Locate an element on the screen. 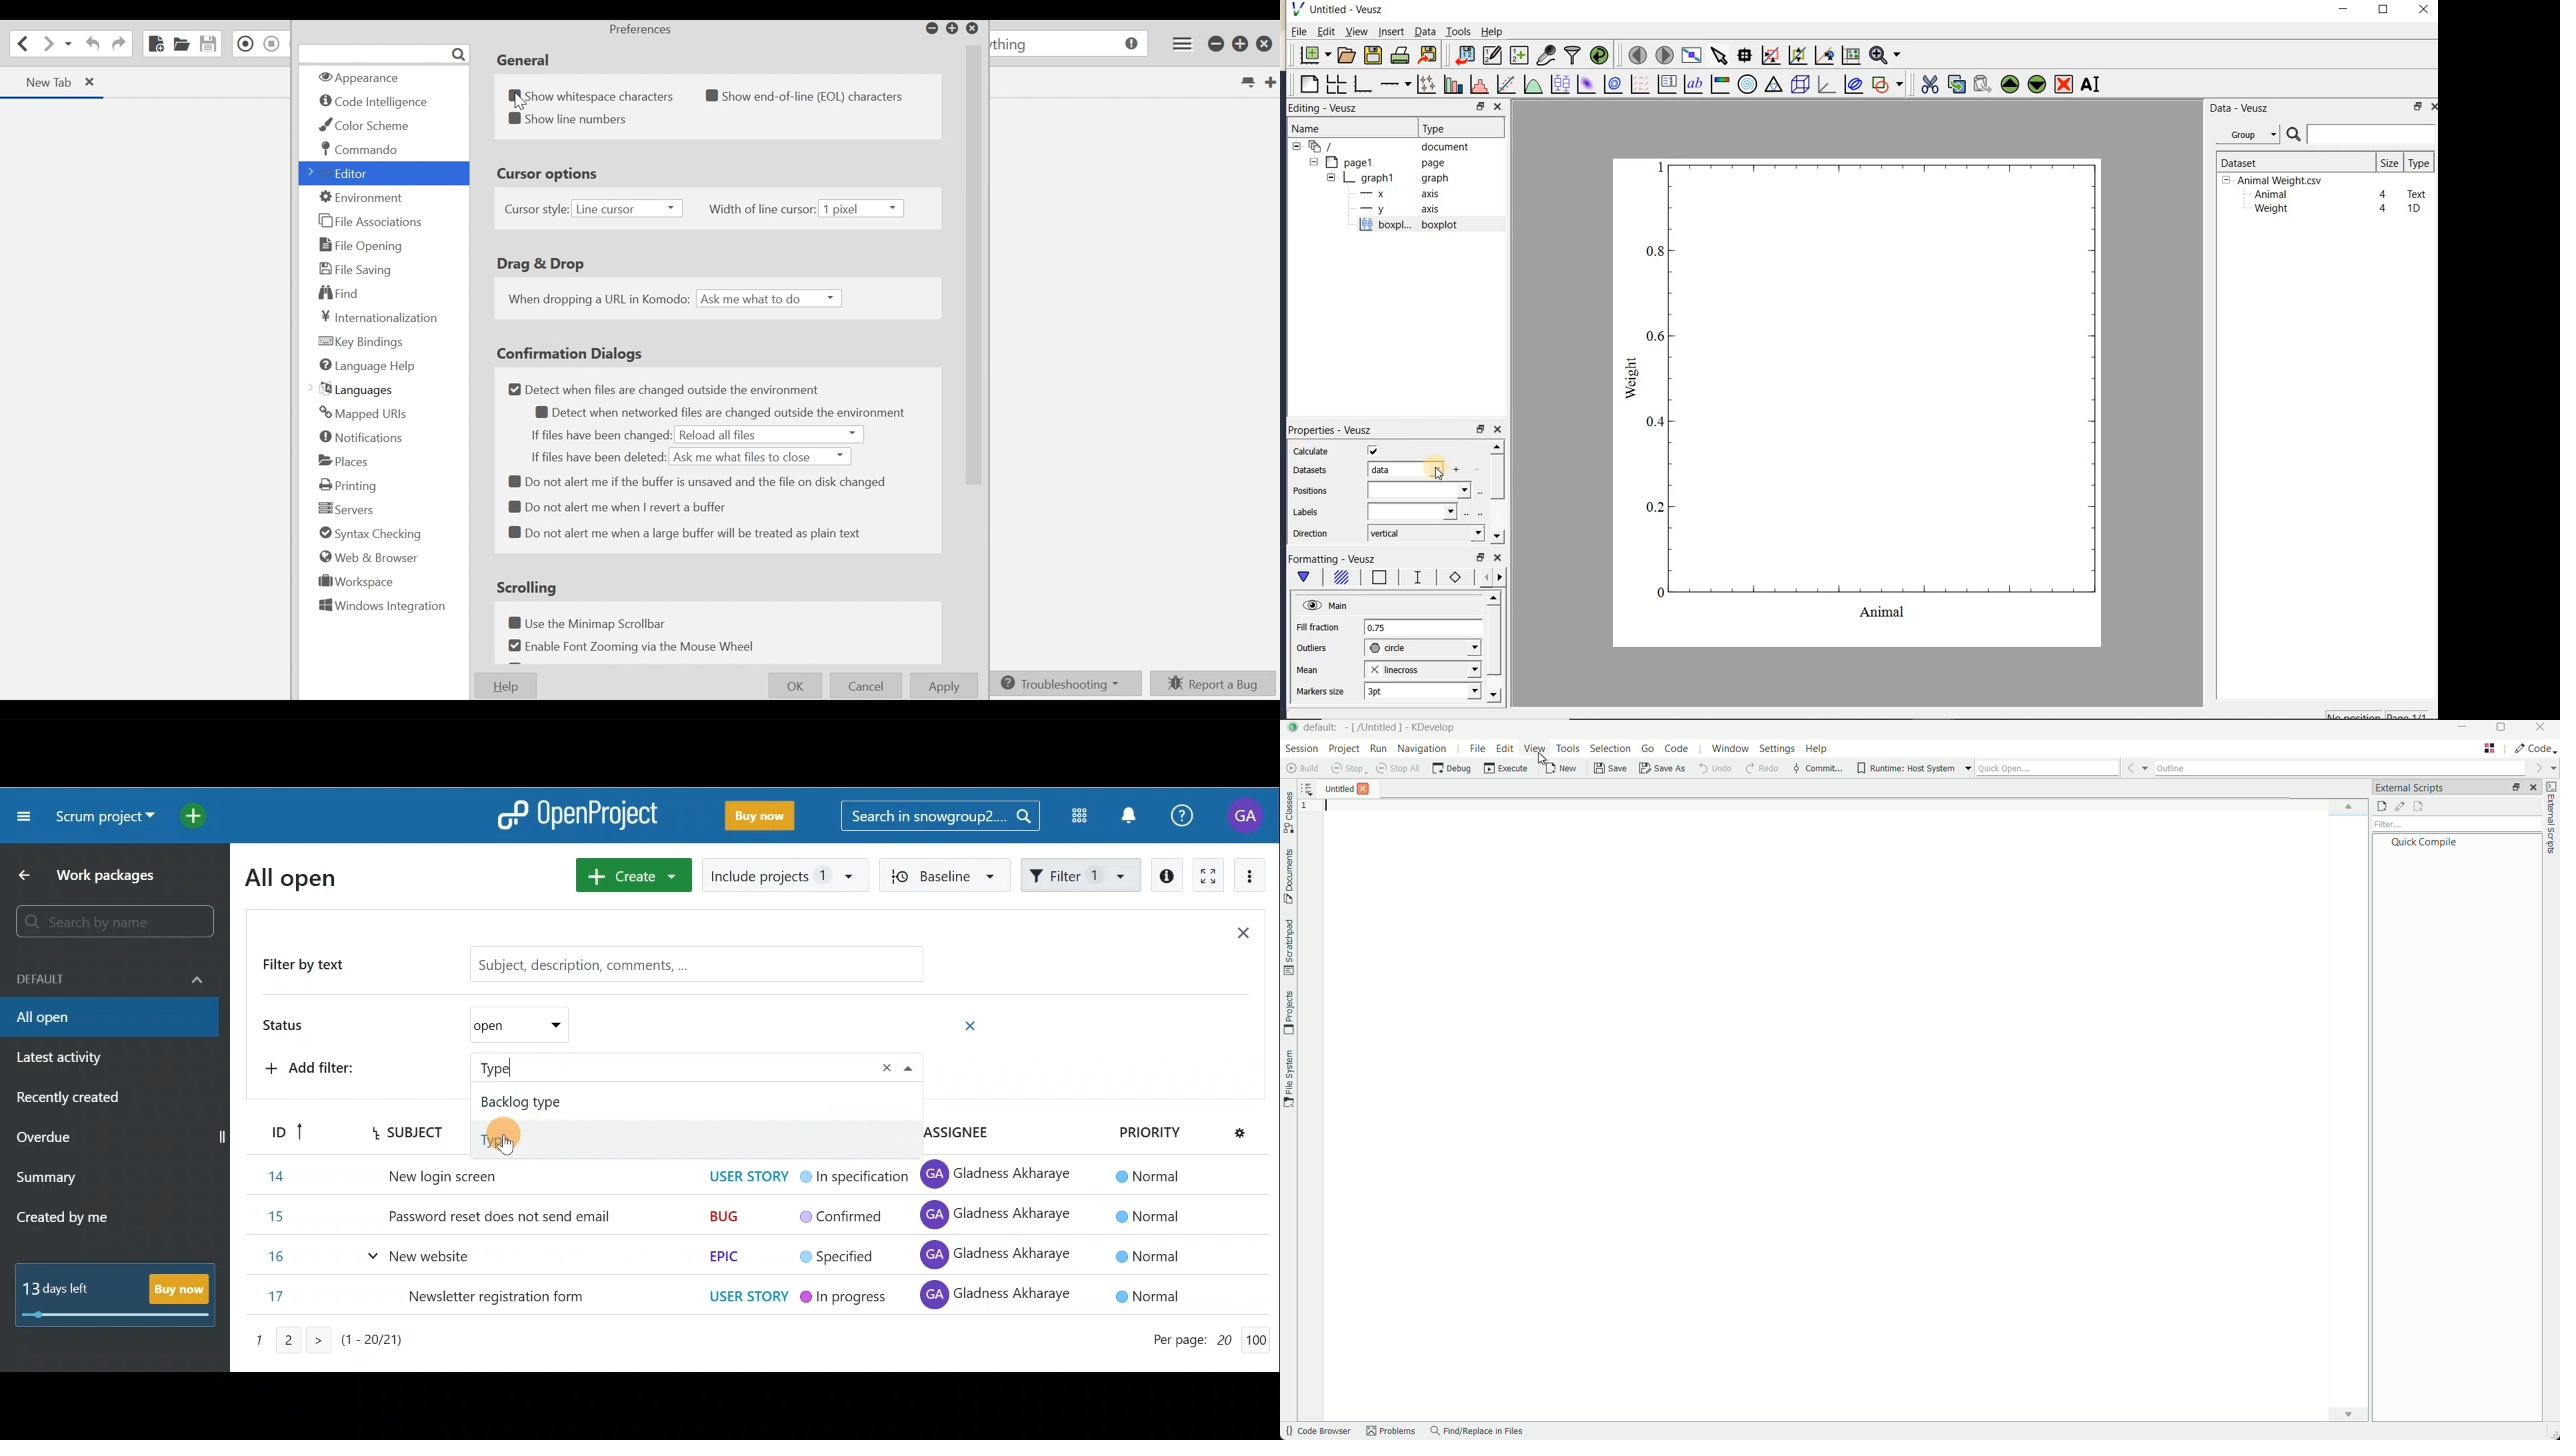  Notification center is located at coordinates (1131, 813).